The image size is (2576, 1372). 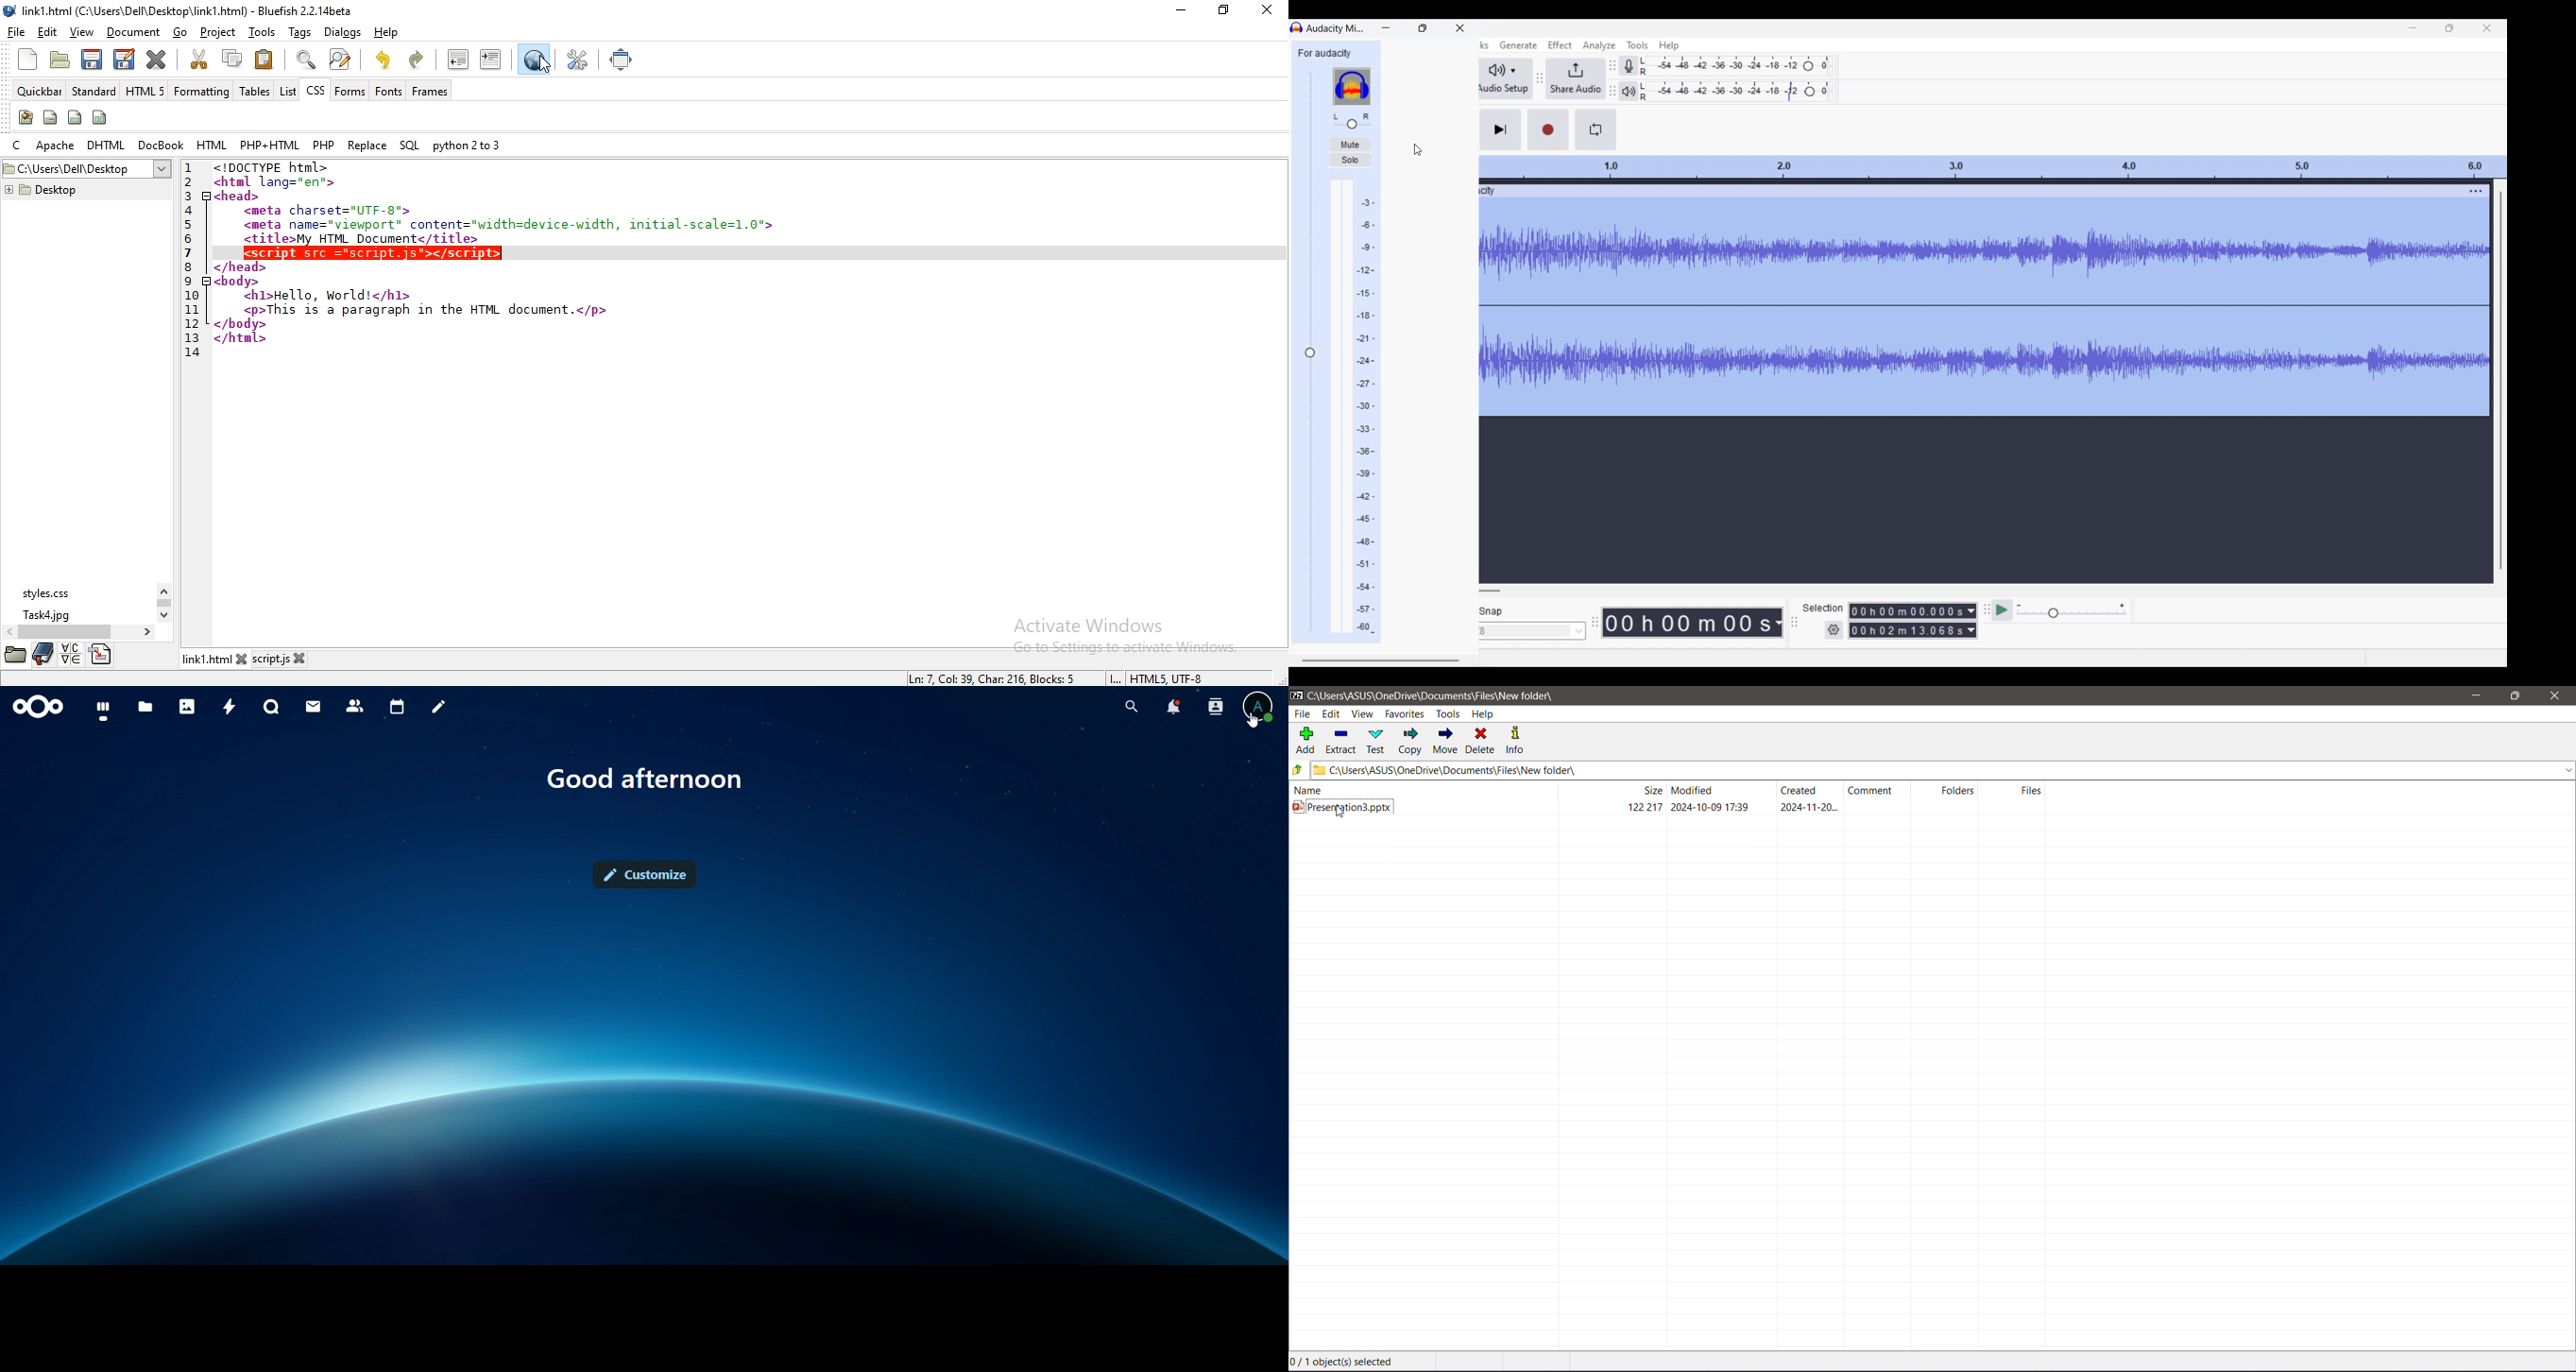 I want to click on Analyze menu, so click(x=1600, y=46).